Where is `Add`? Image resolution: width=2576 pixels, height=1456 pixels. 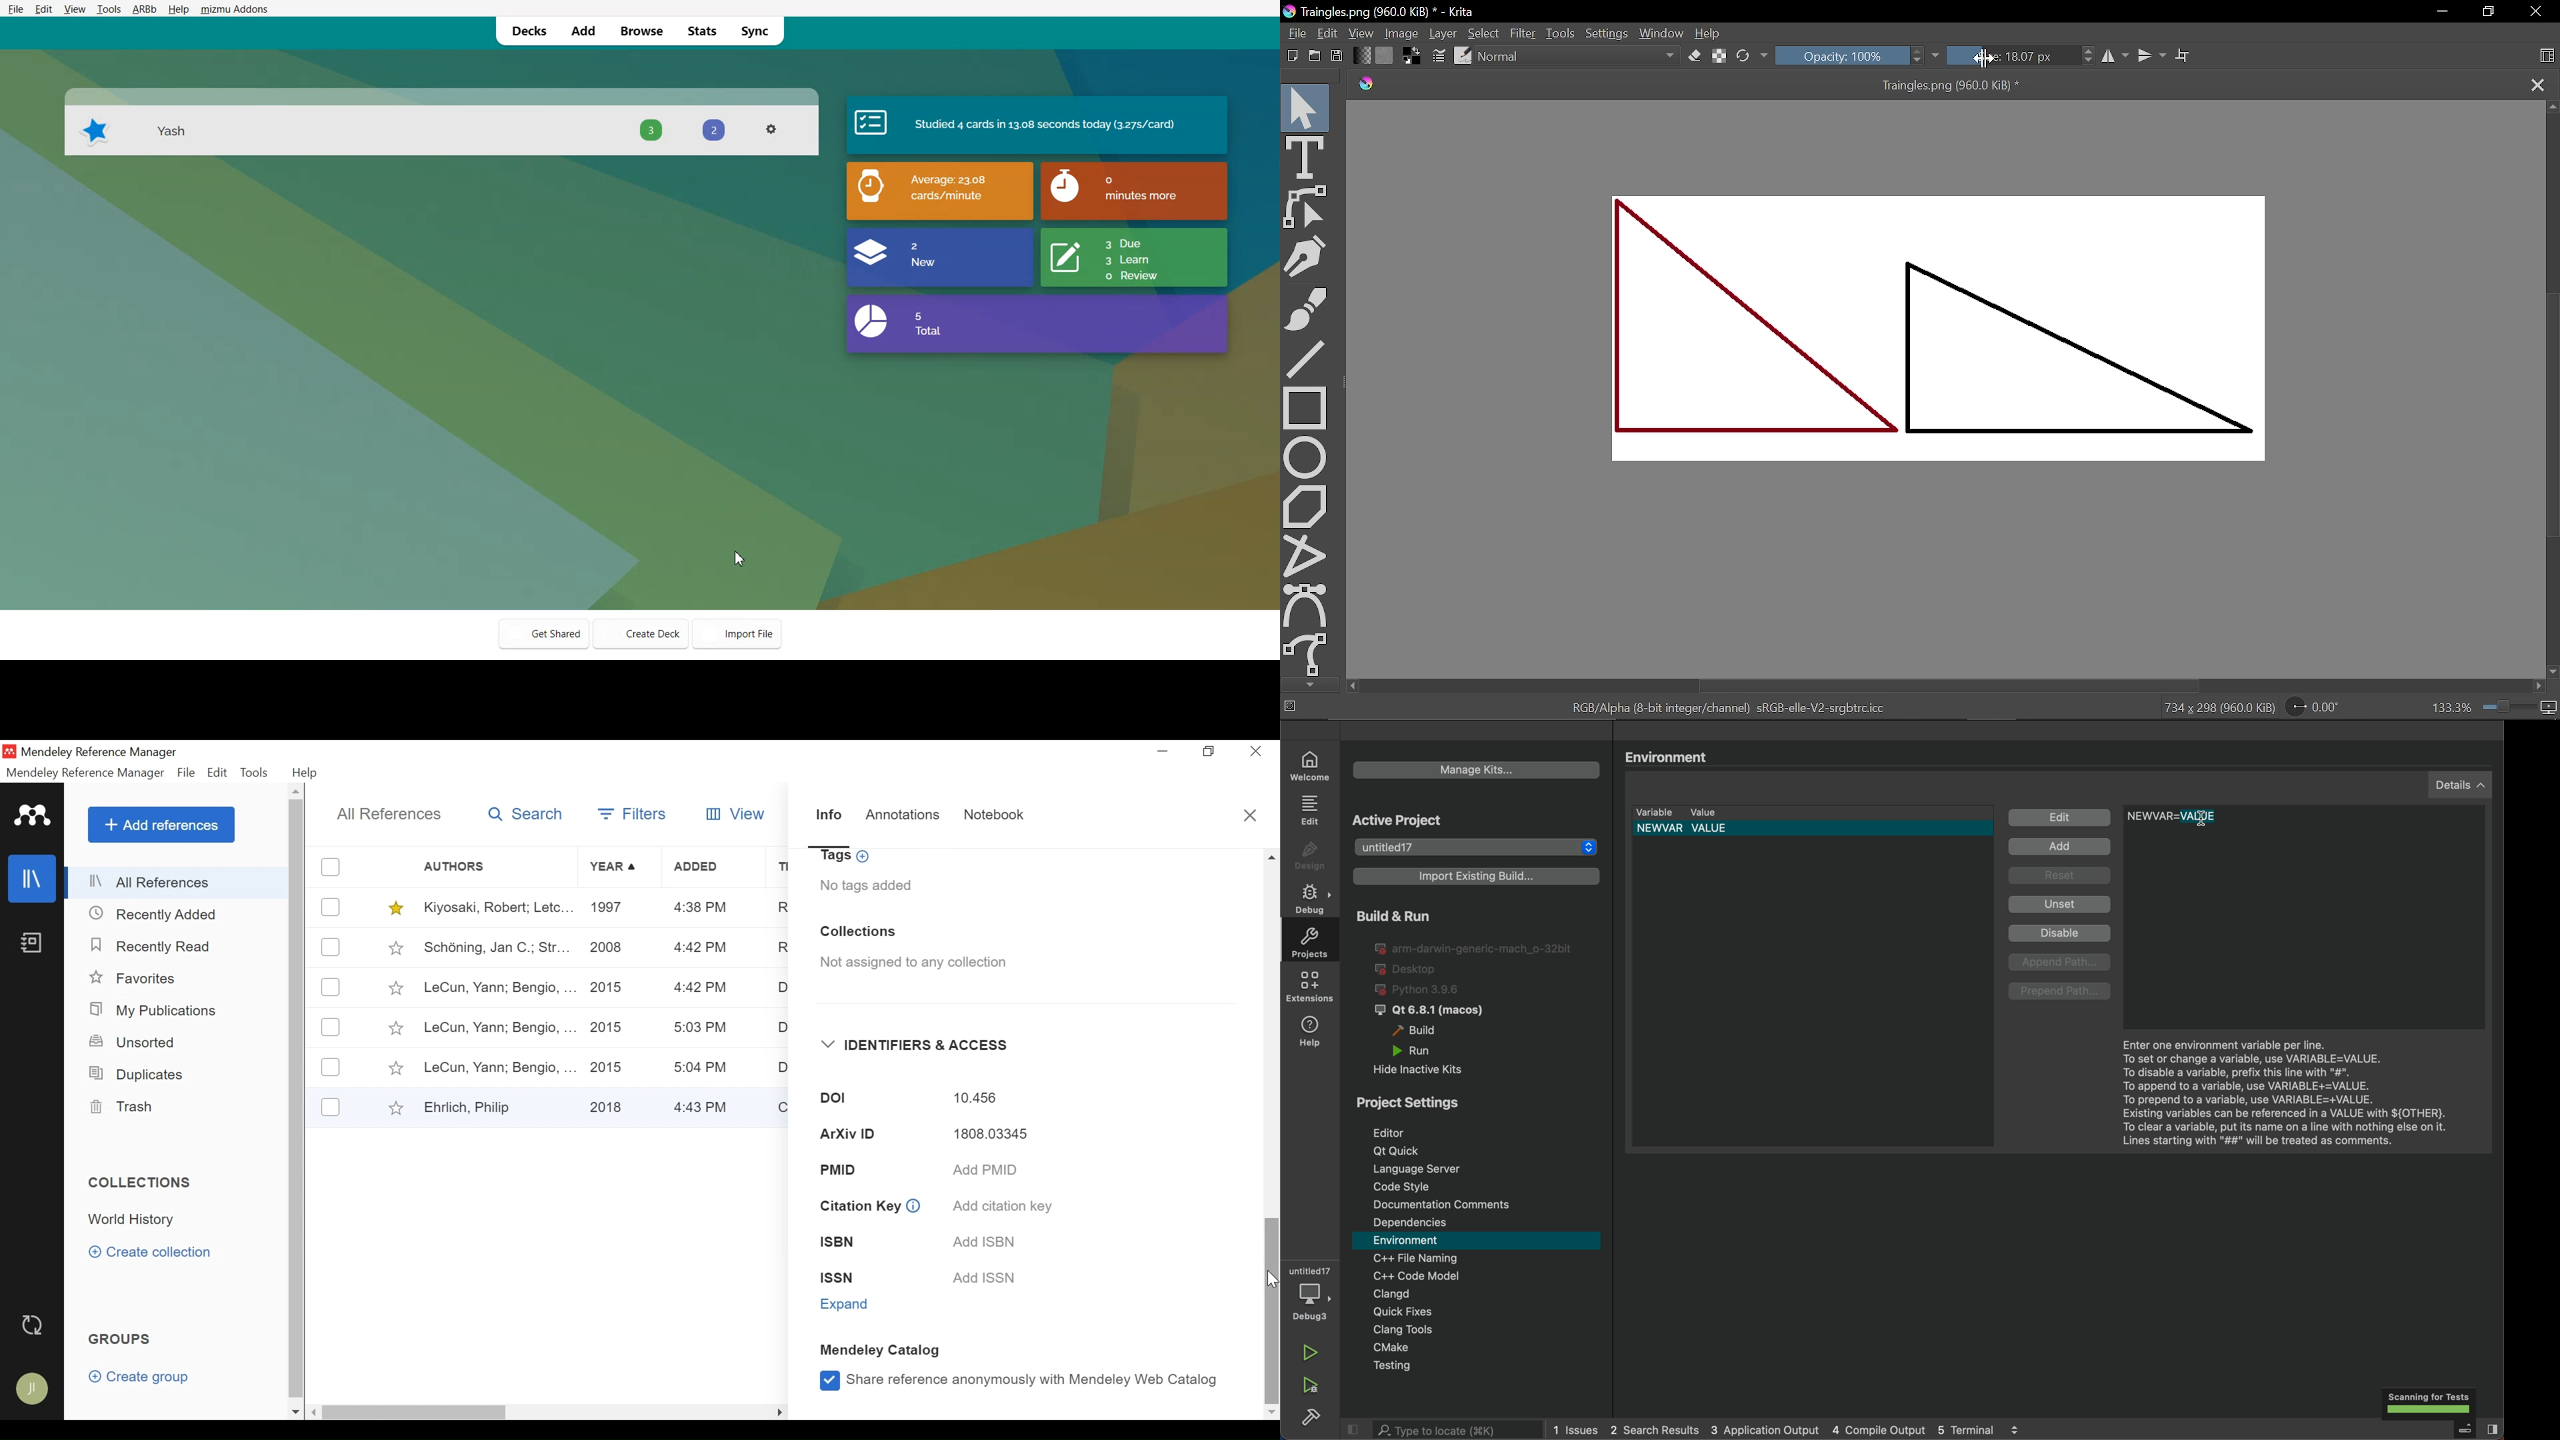
Add is located at coordinates (583, 30).